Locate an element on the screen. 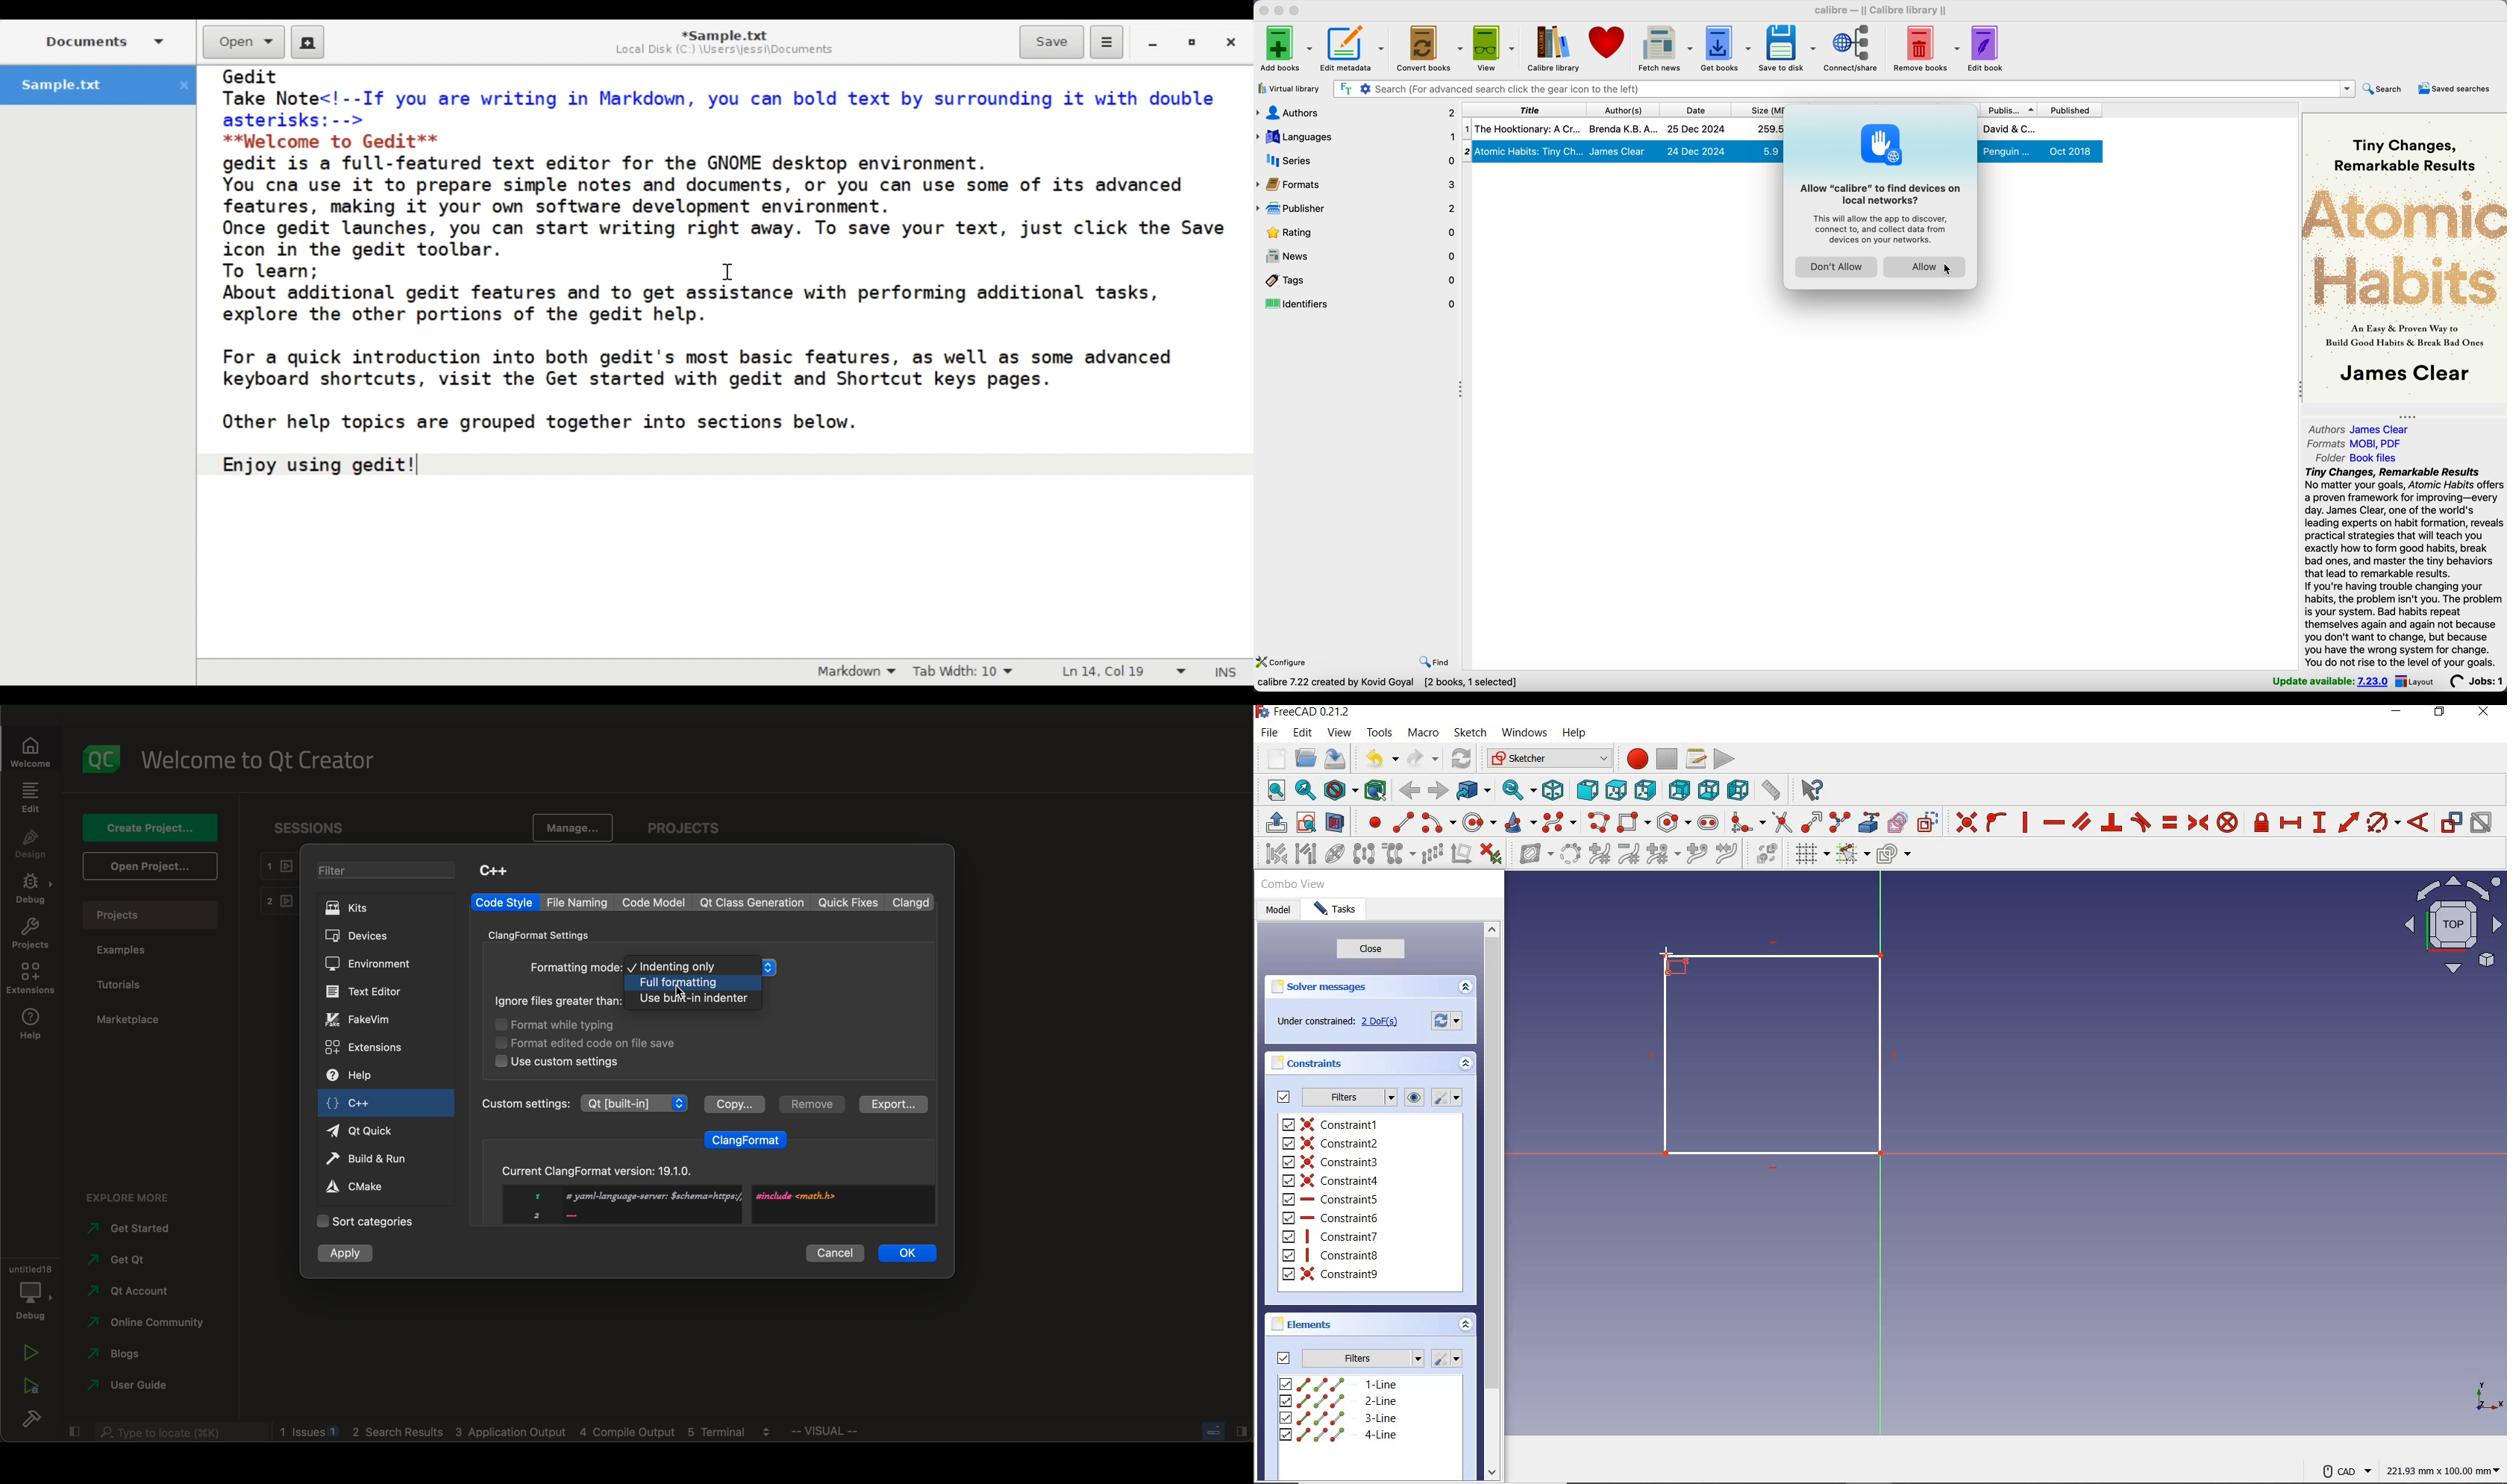 The height and width of the screenshot is (1484, 2520). toggle driving is located at coordinates (2452, 822).